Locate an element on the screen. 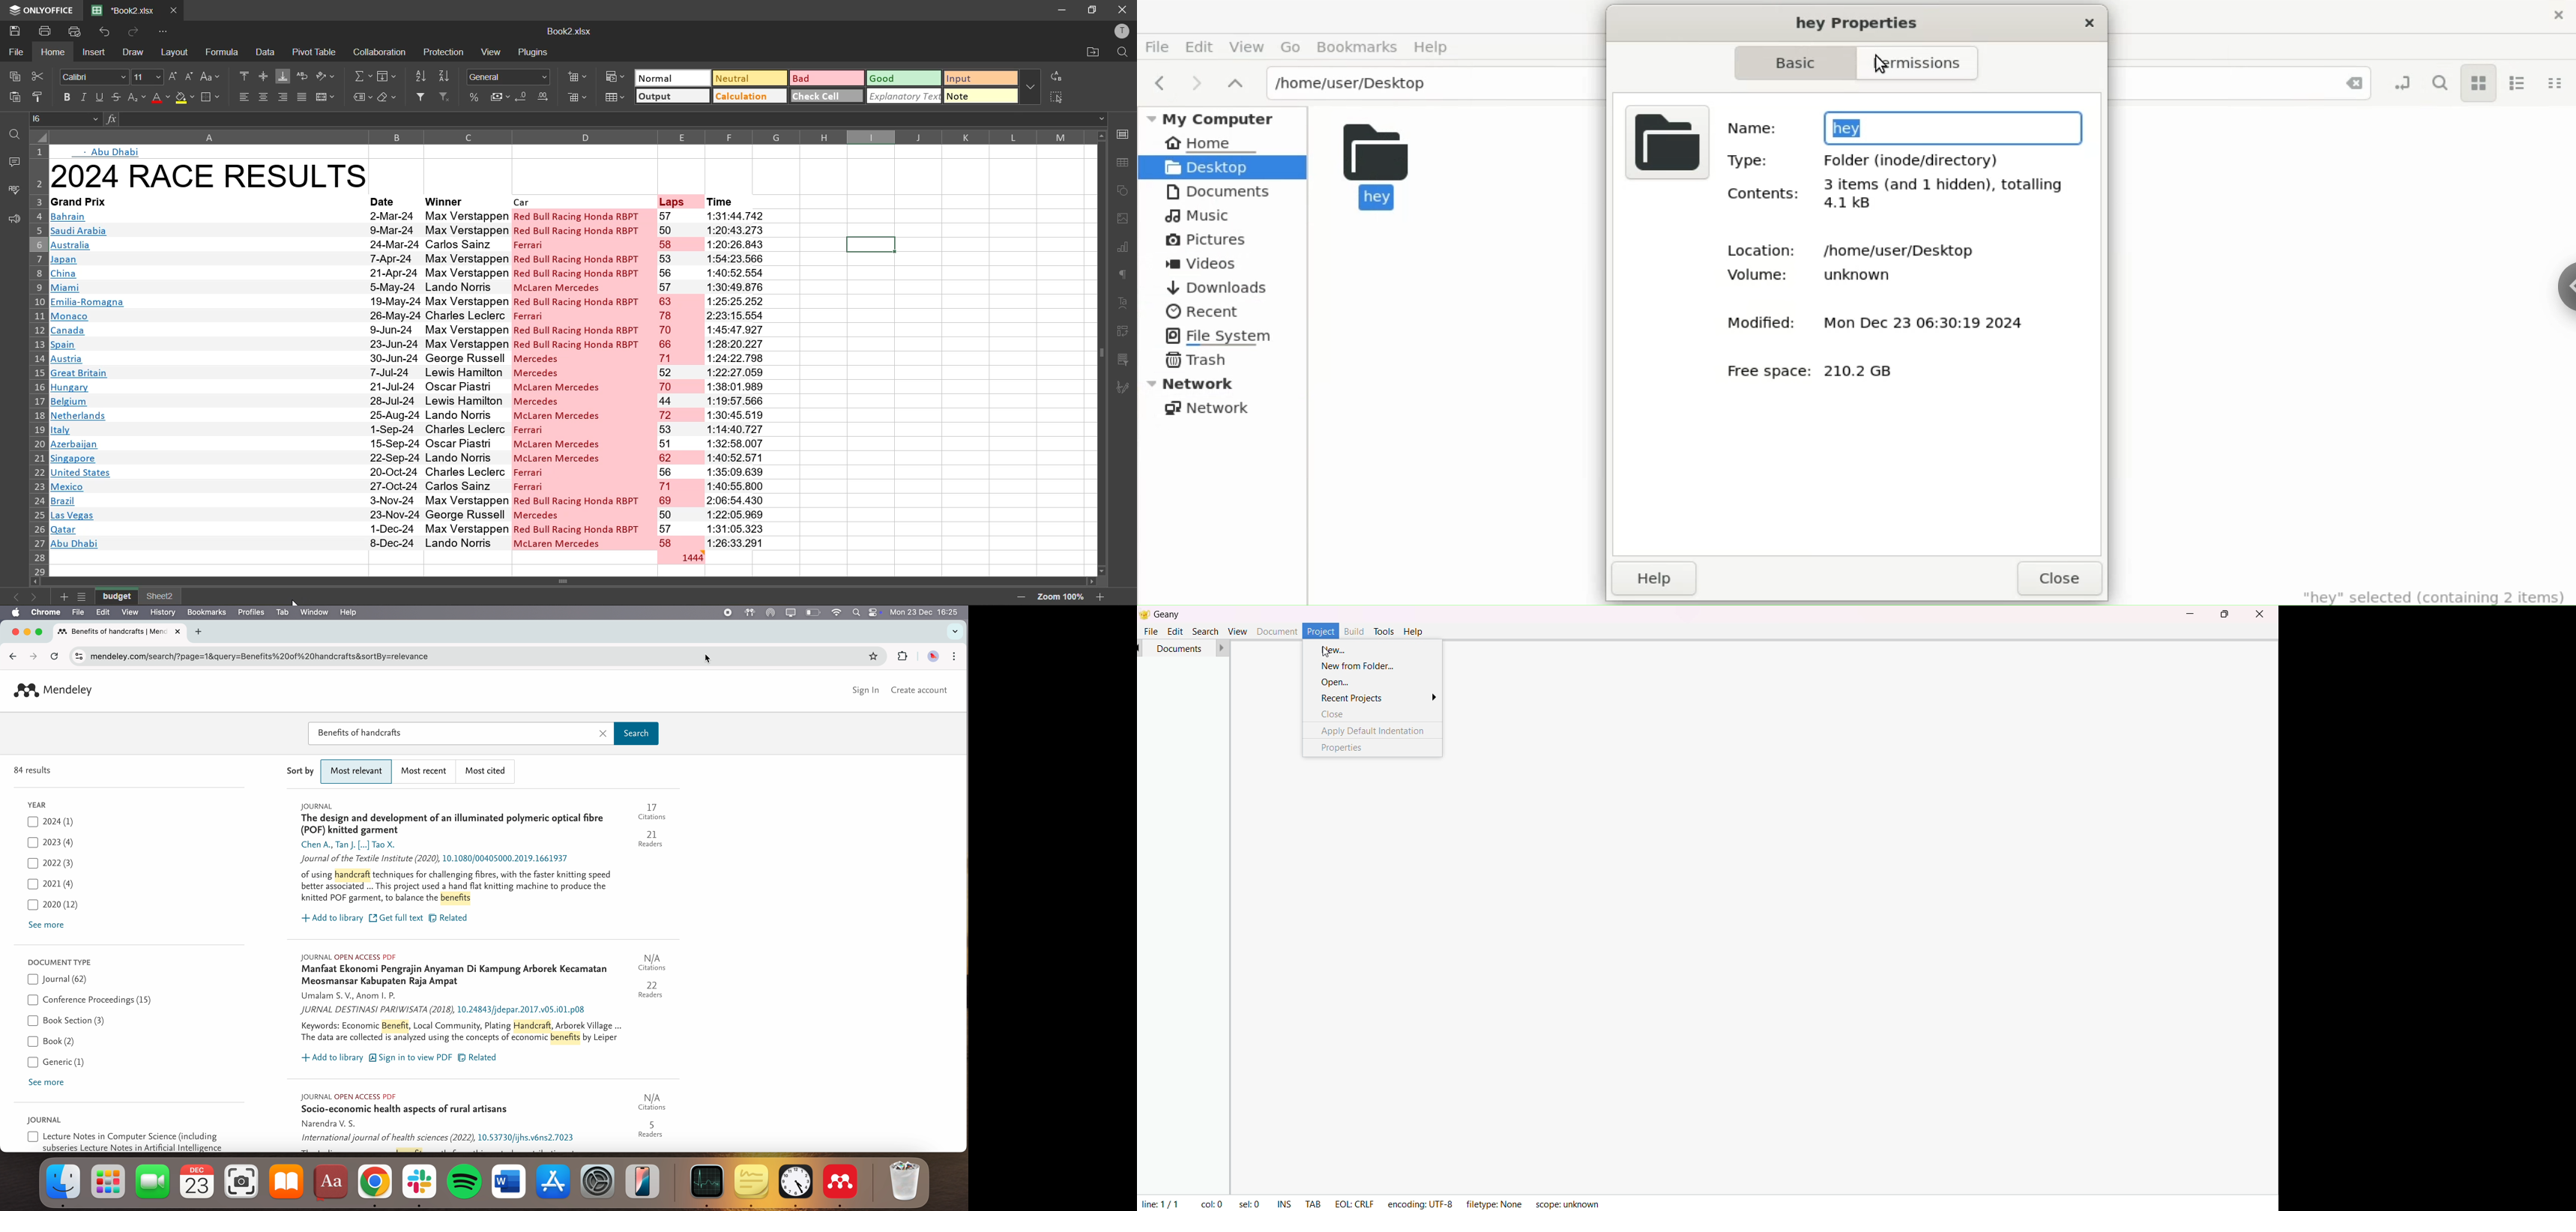 The width and height of the screenshot is (2576, 1232). change case is located at coordinates (213, 76).